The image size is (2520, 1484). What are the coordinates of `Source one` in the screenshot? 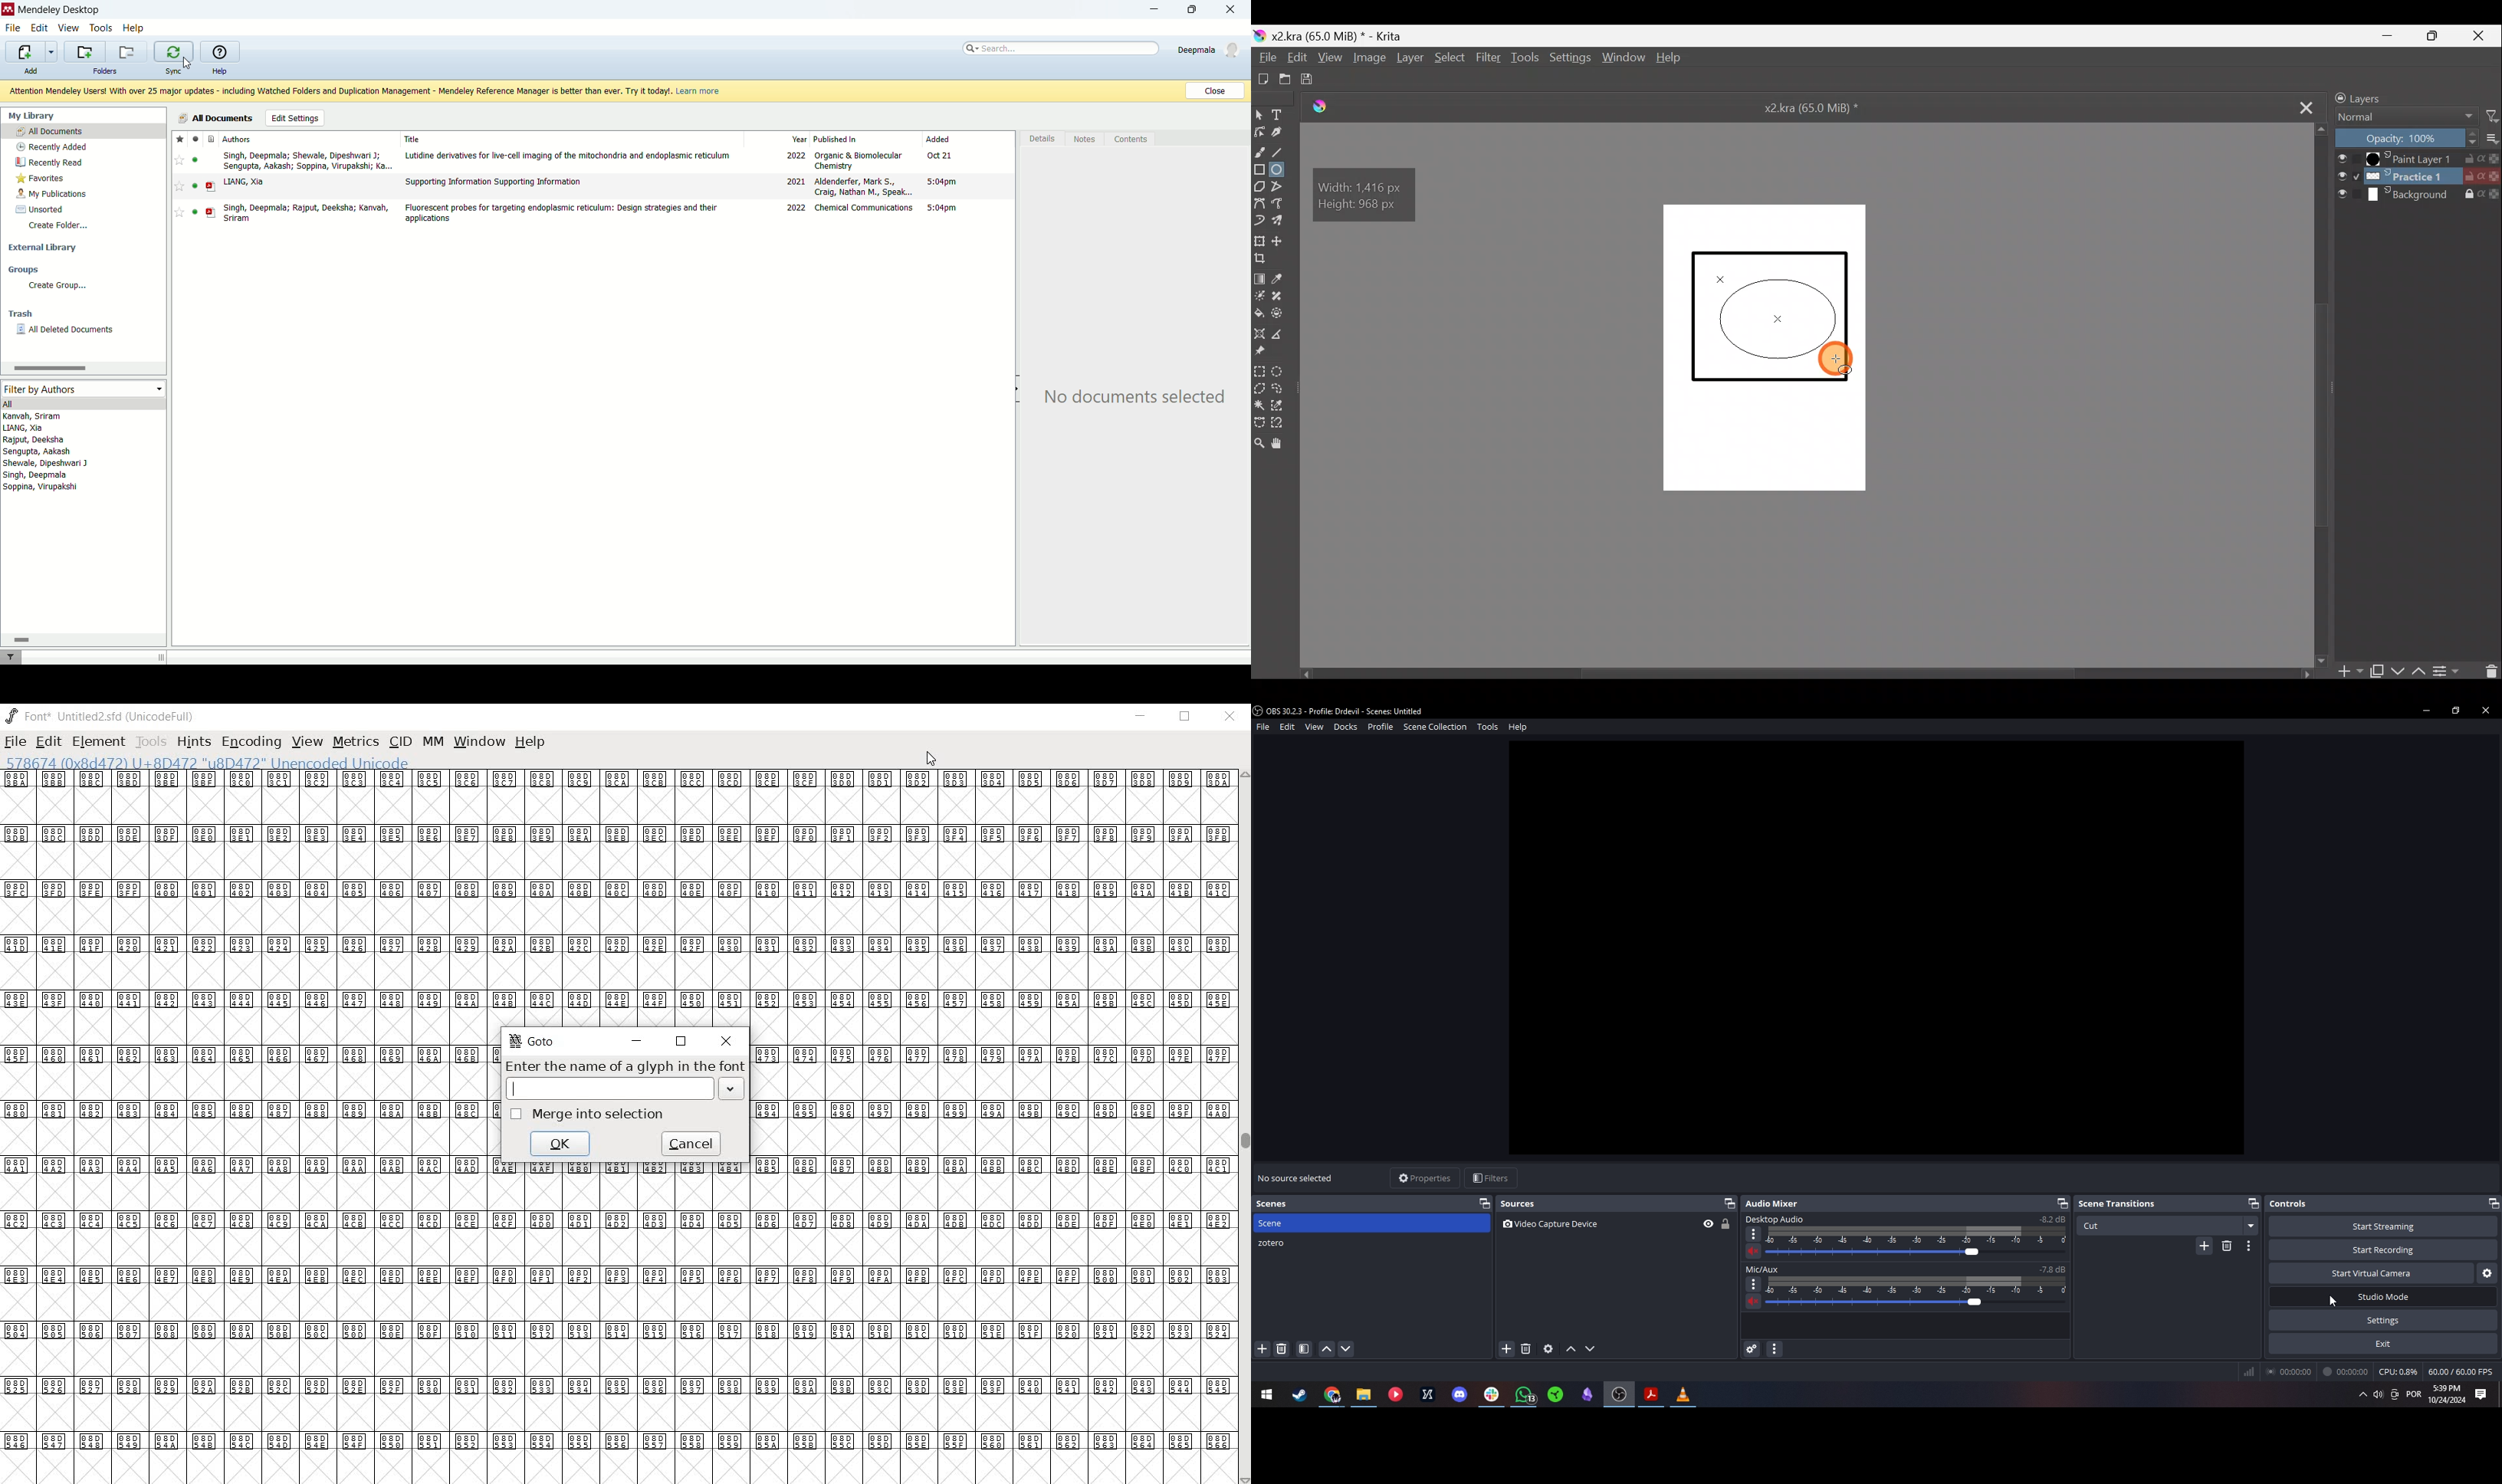 It's located at (1597, 1224).